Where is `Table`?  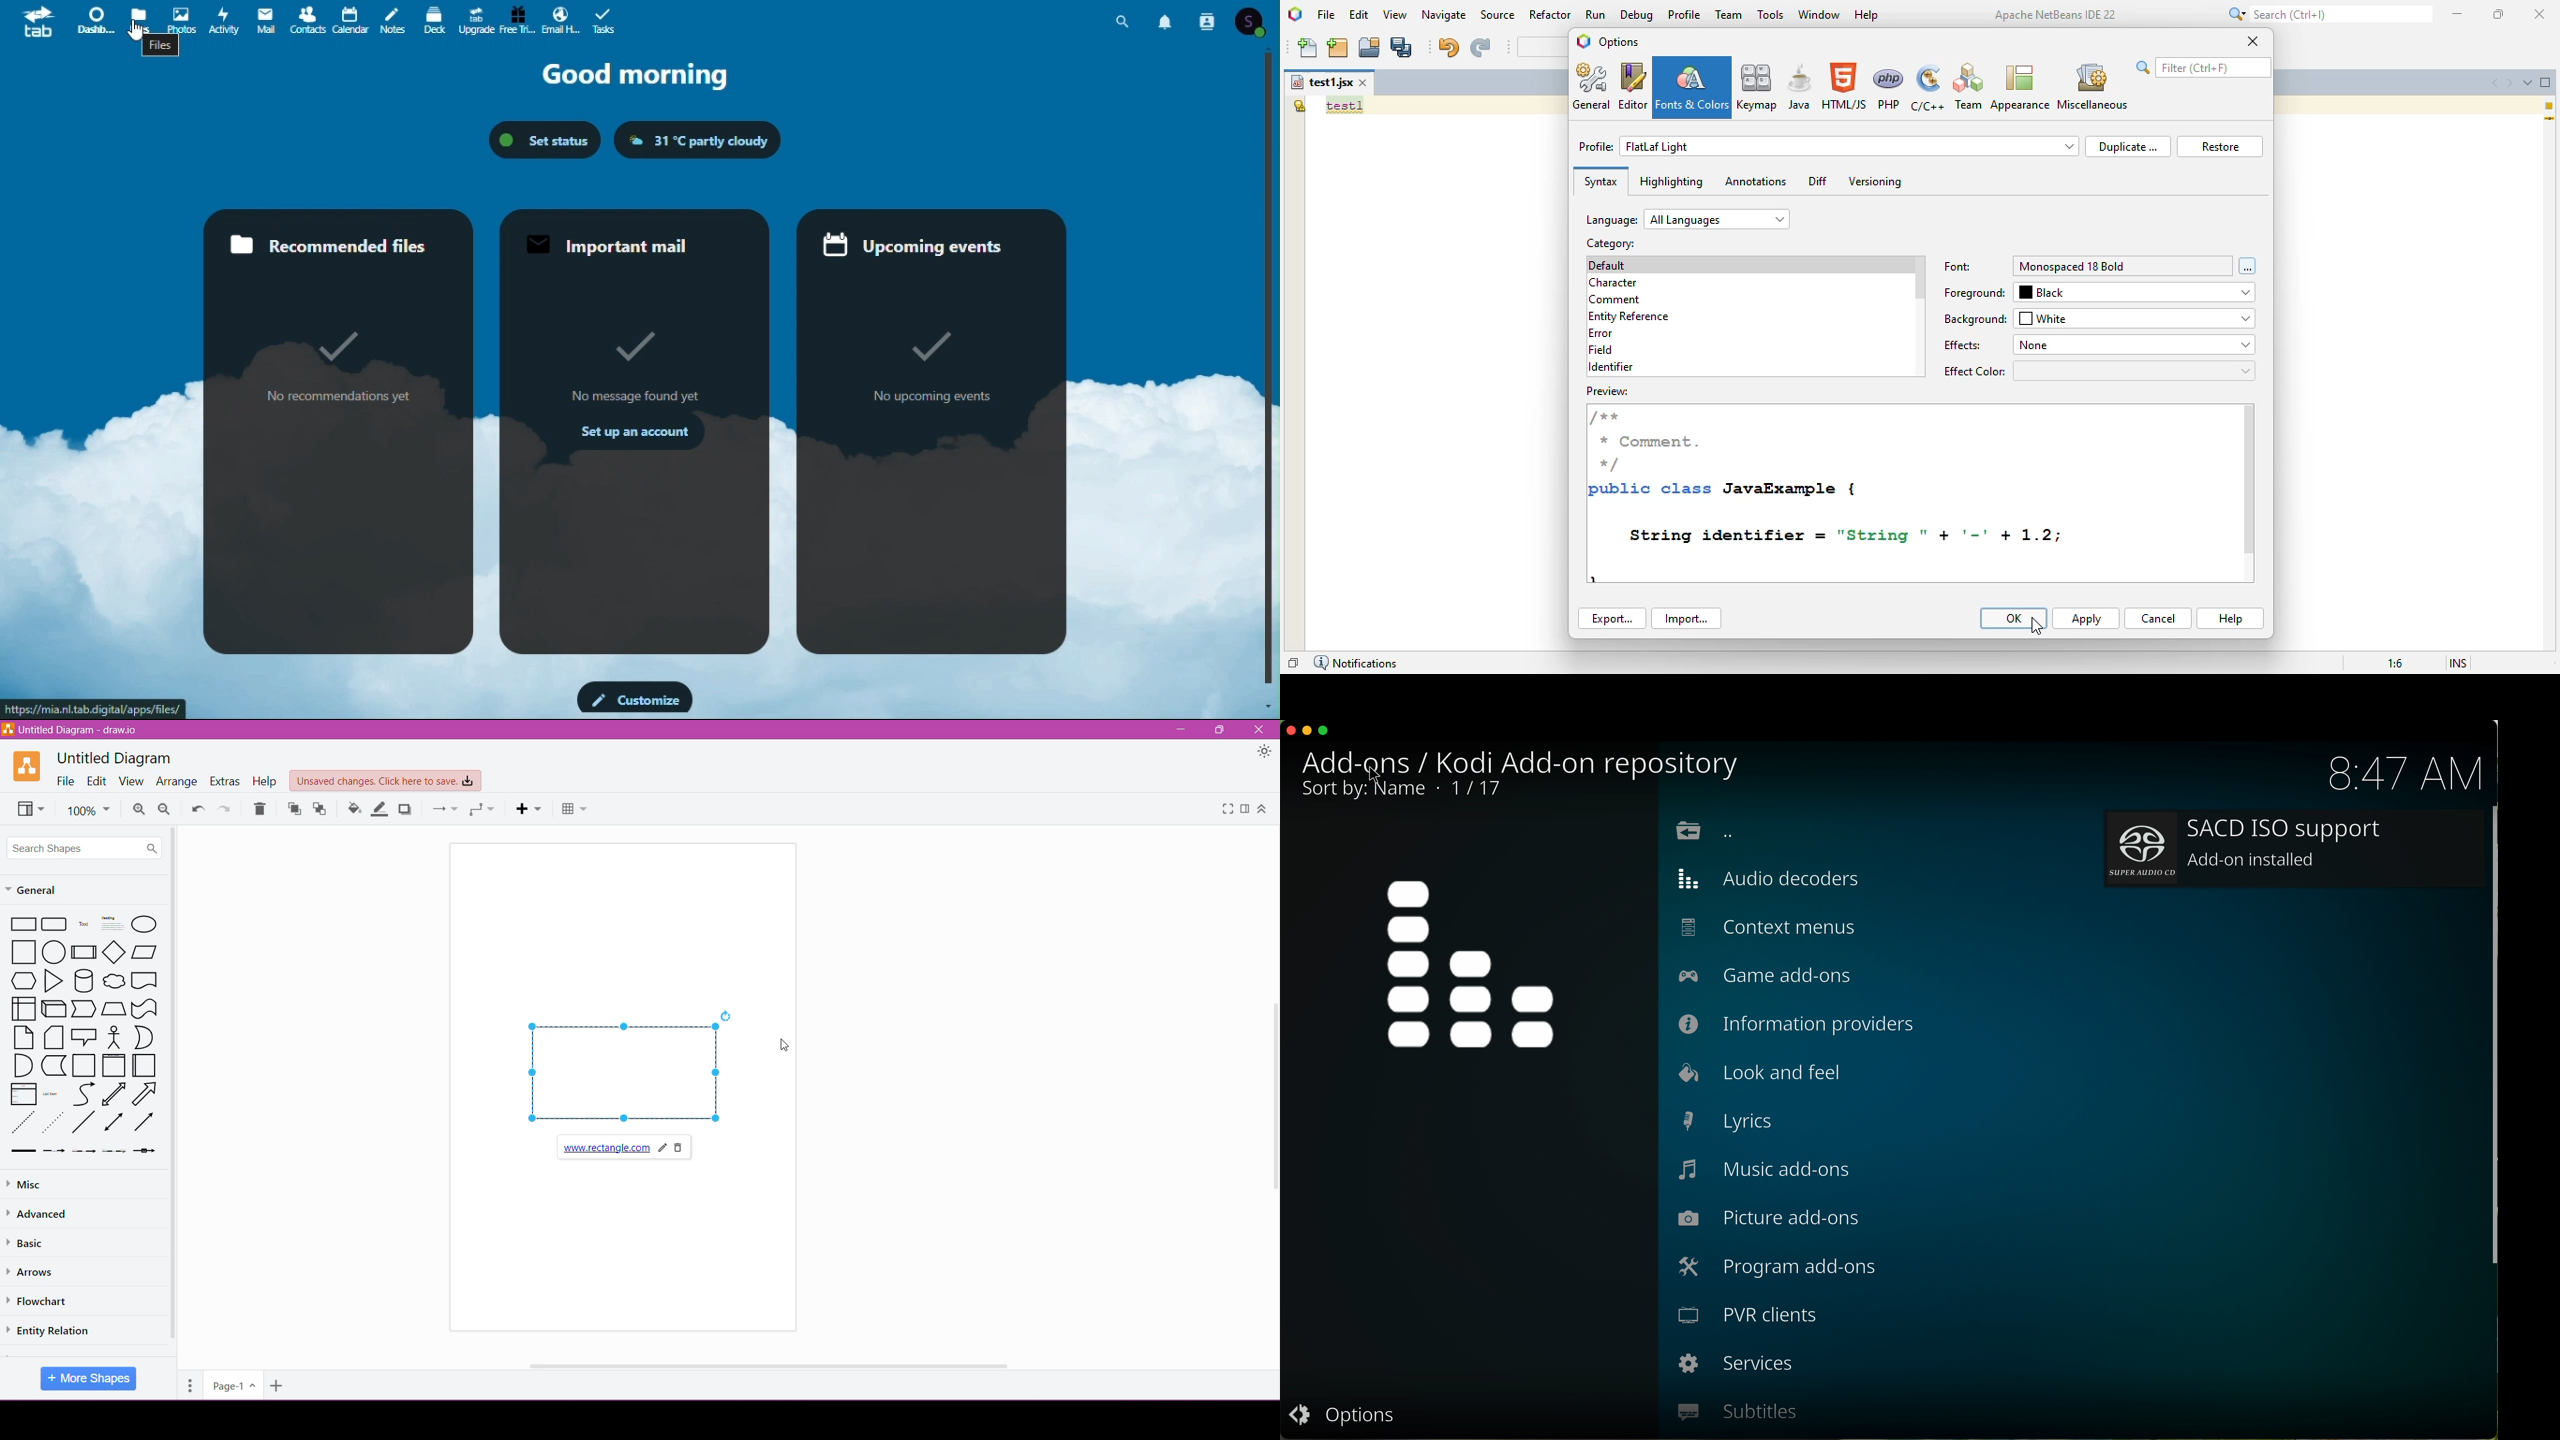
Table is located at coordinates (576, 811).